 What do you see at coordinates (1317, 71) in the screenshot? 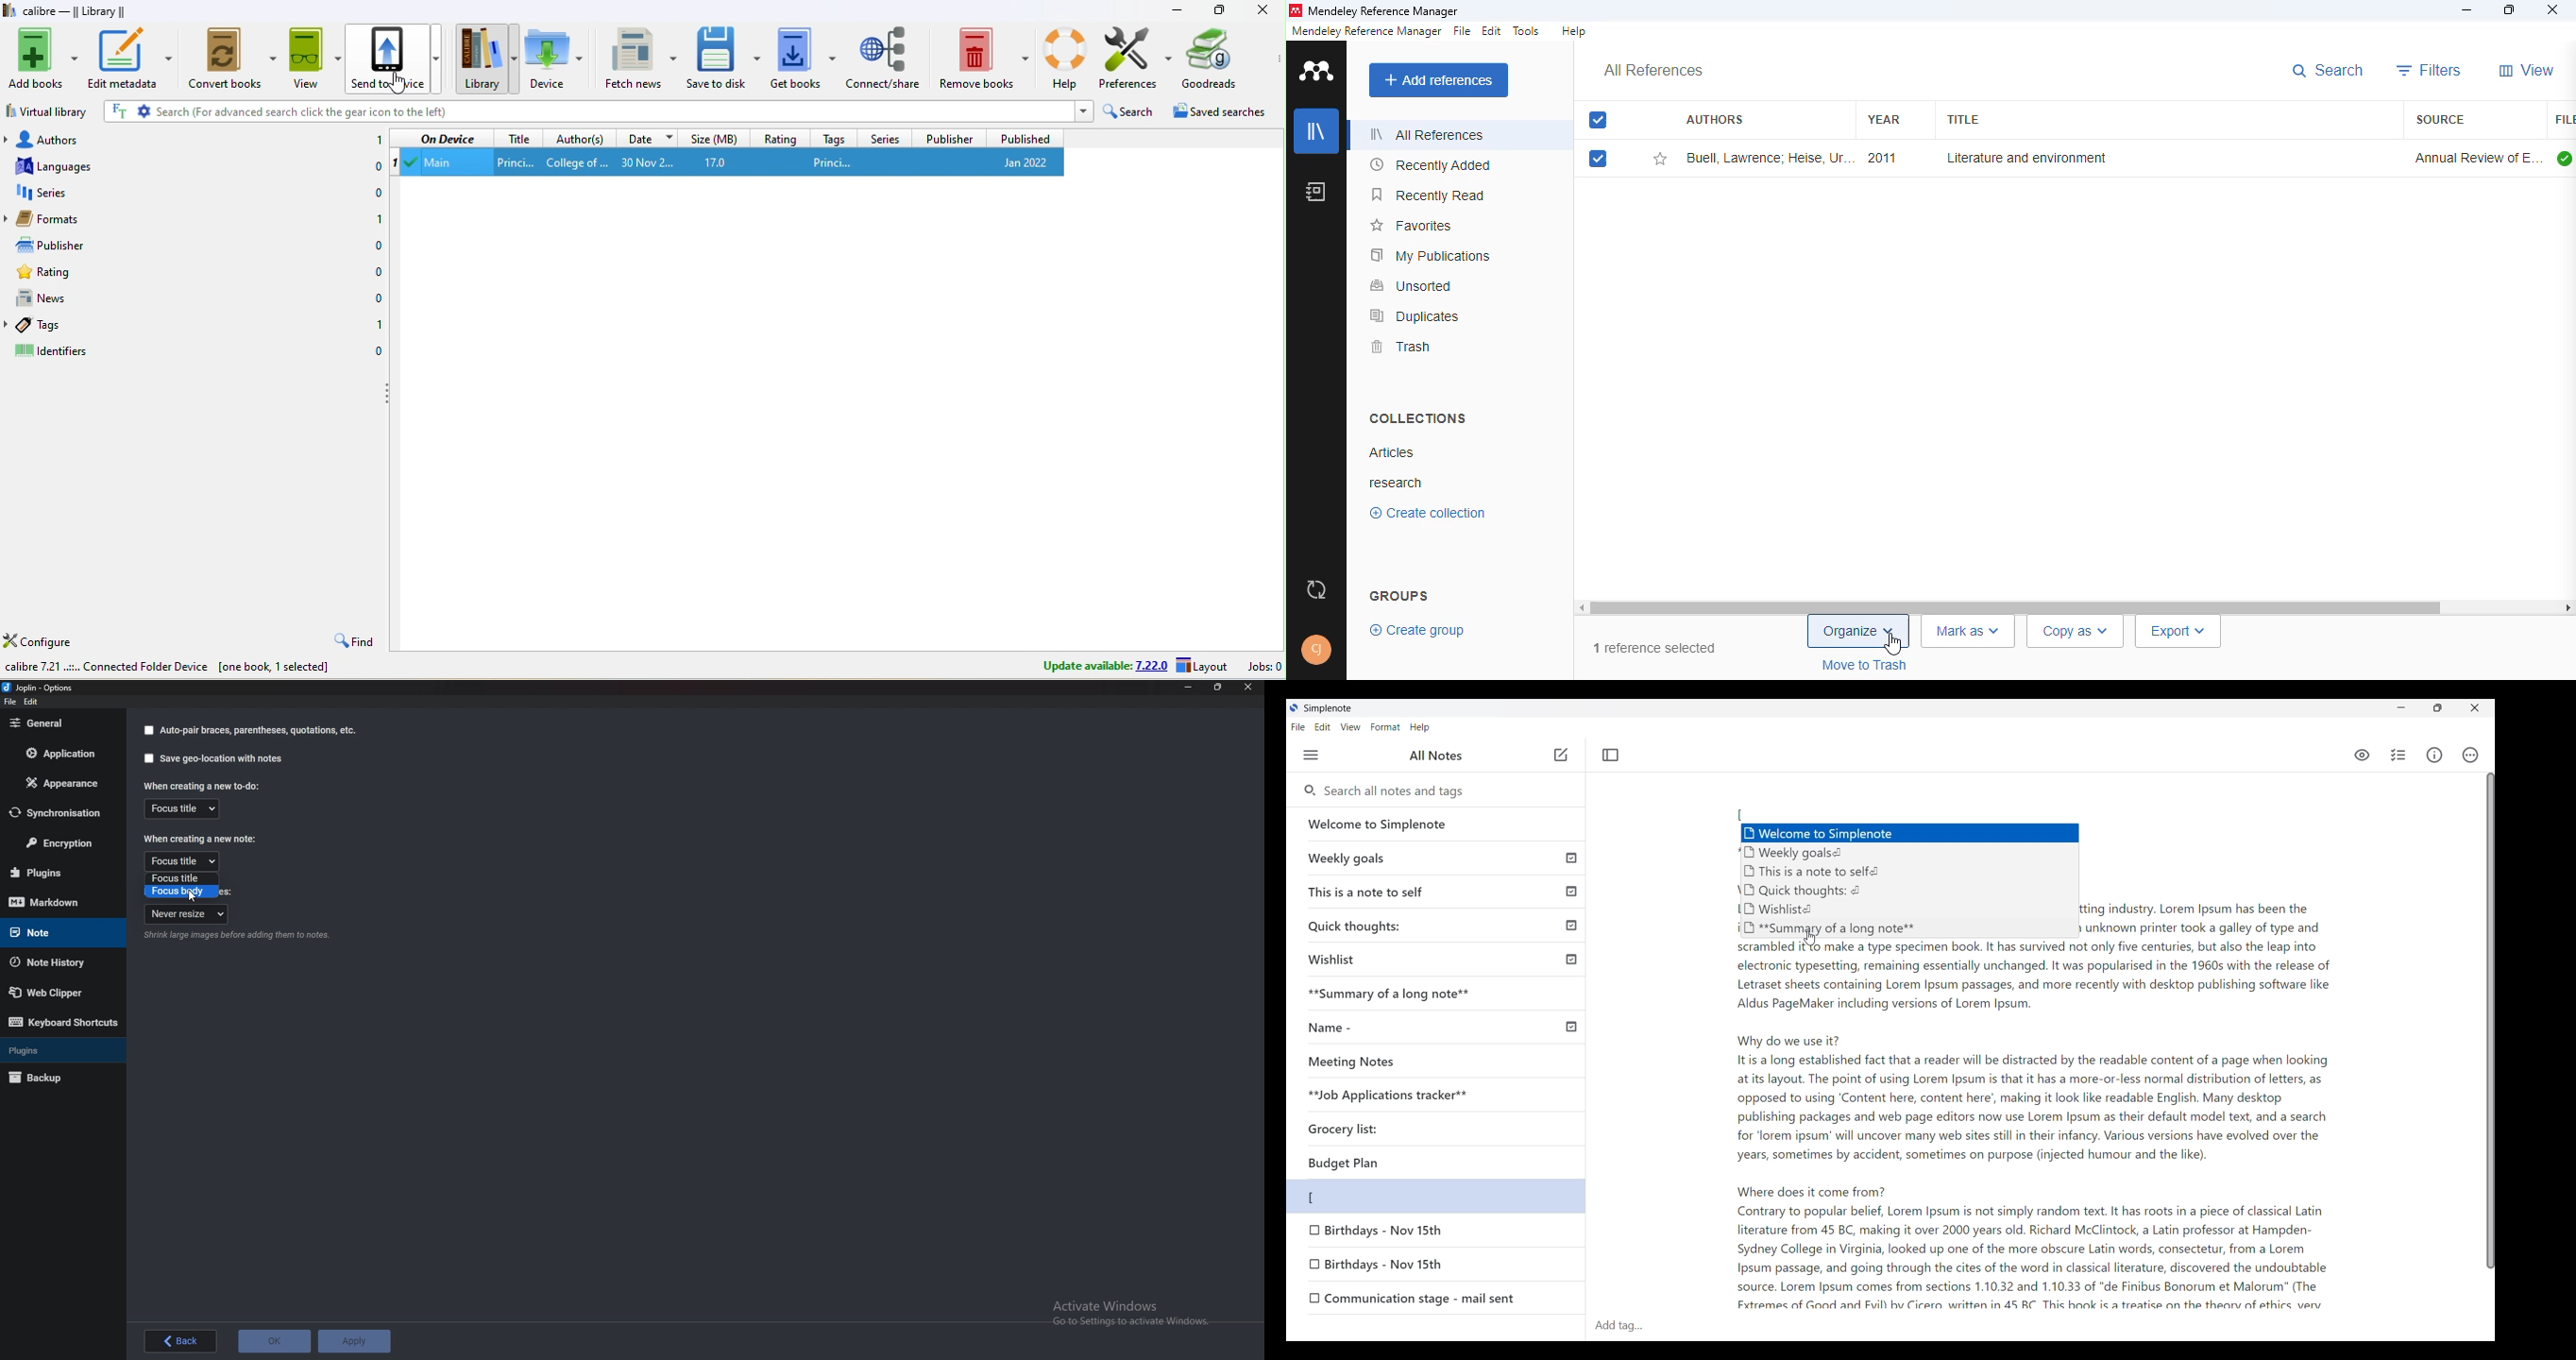
I see `logo` at bounding box center [1317, 71].